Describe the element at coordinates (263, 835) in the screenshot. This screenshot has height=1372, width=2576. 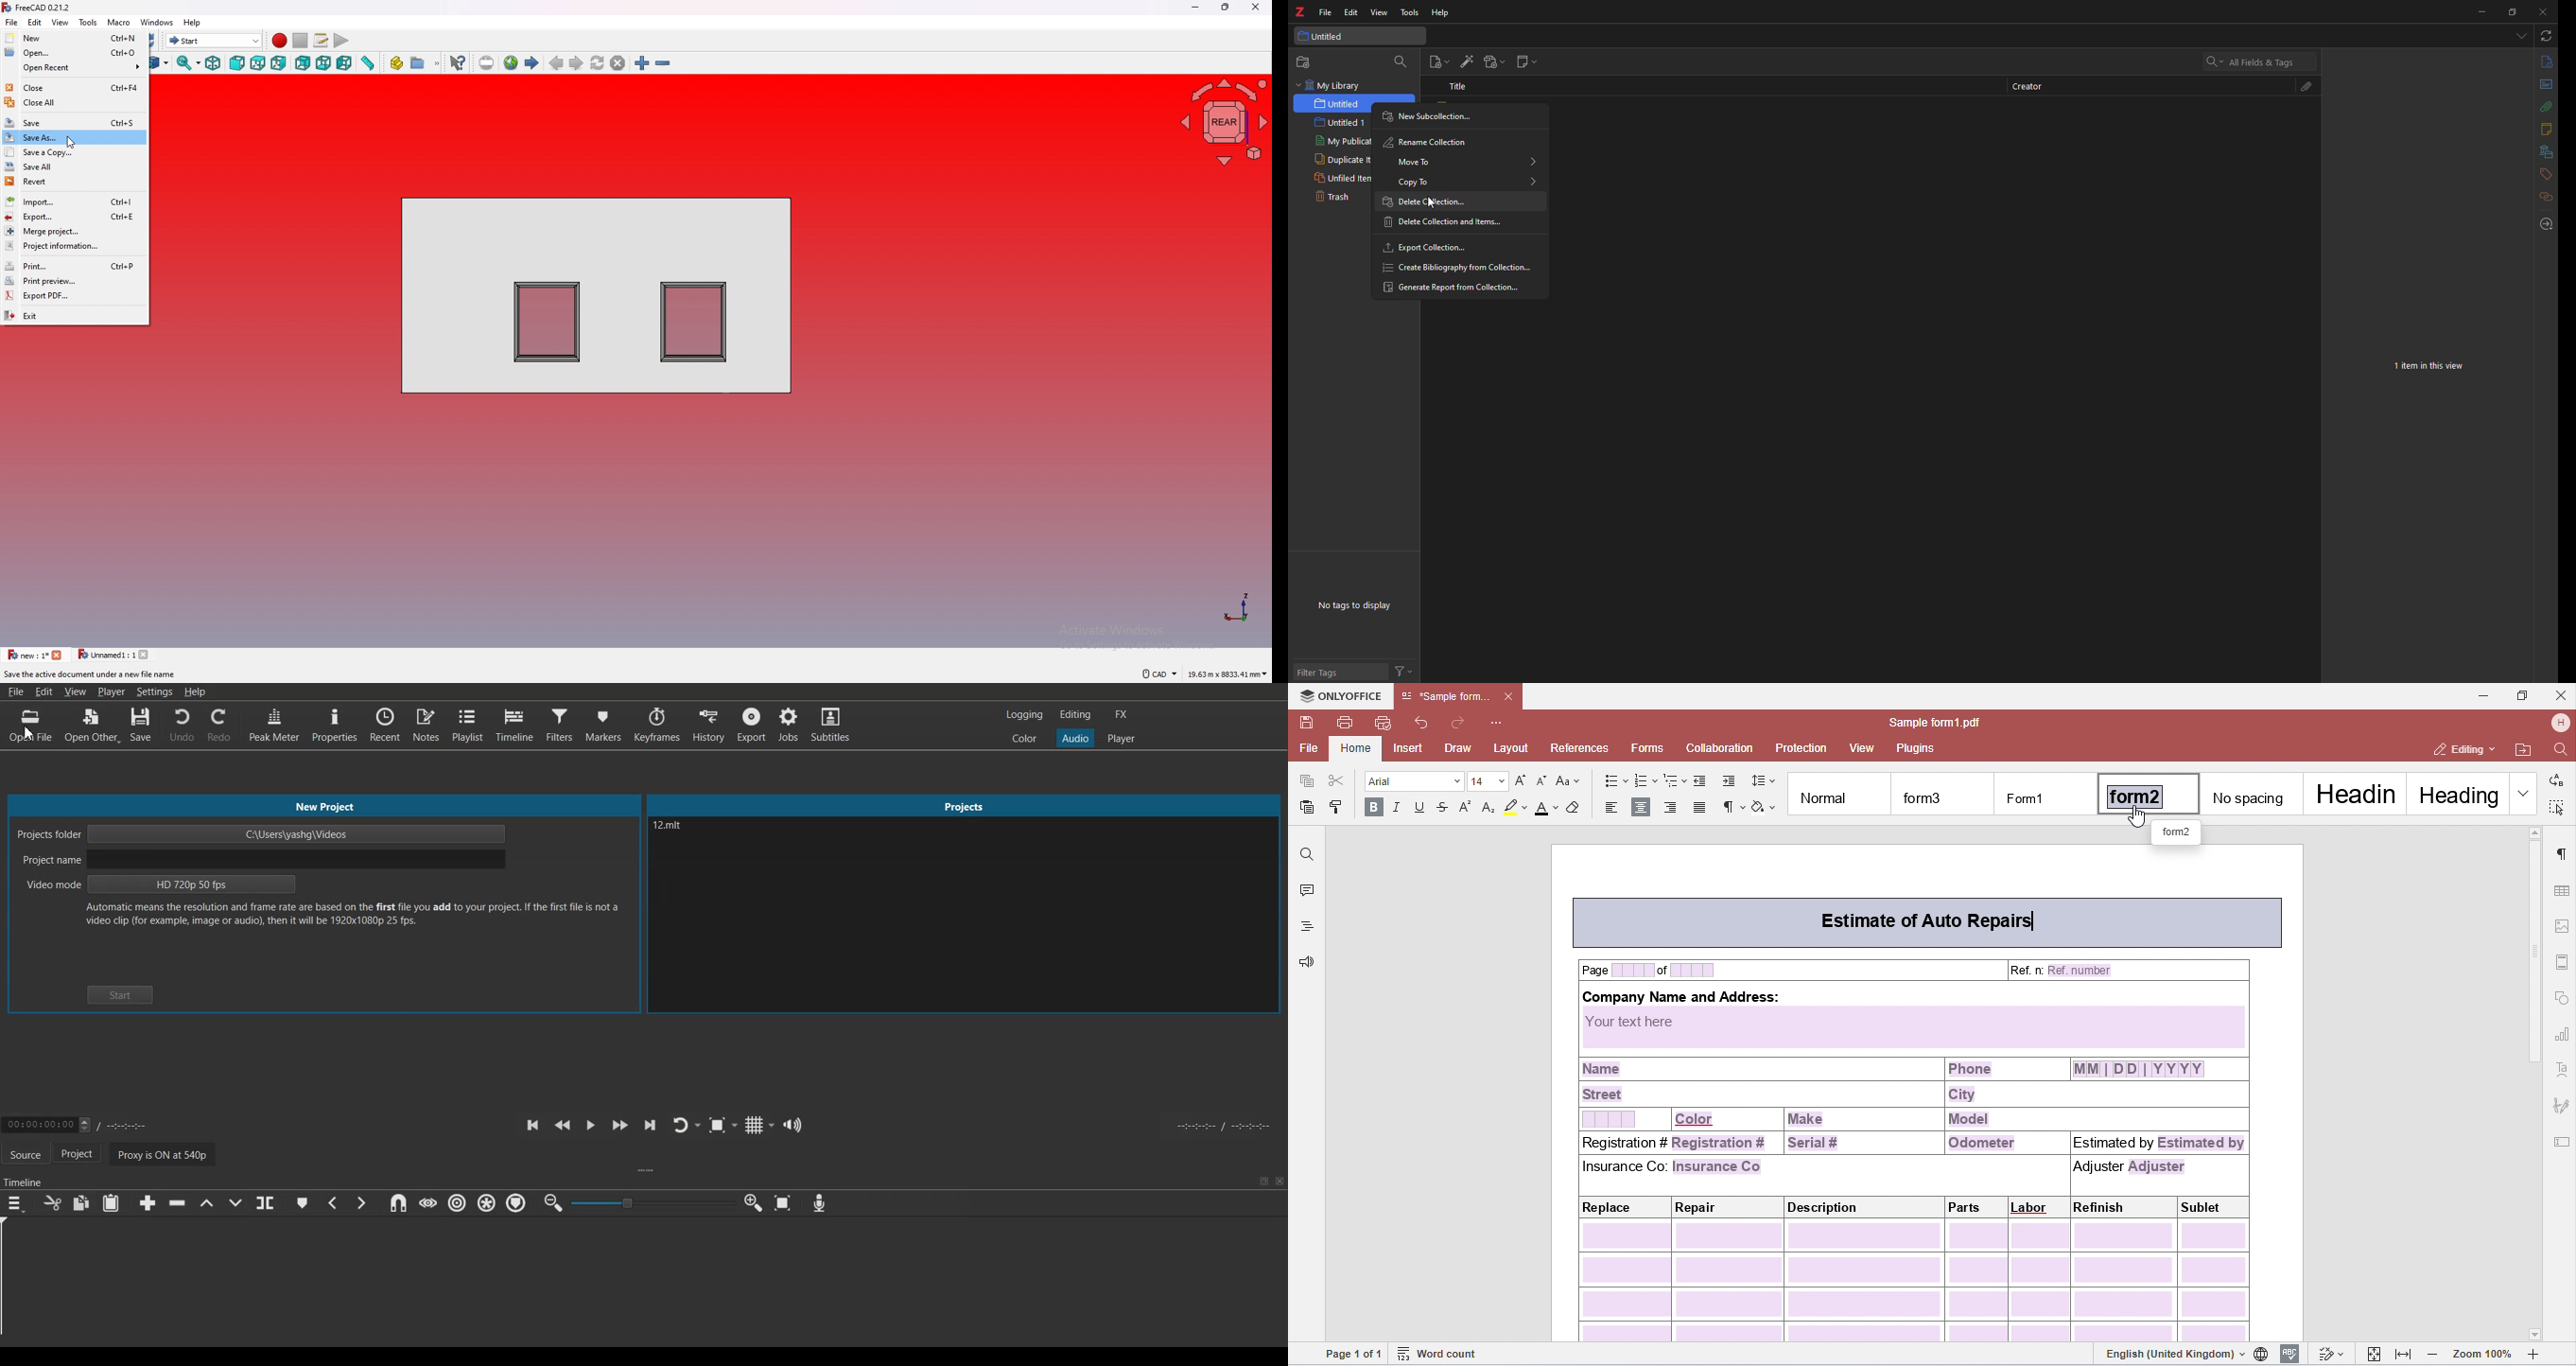
I see `Project folder path address` at that location.